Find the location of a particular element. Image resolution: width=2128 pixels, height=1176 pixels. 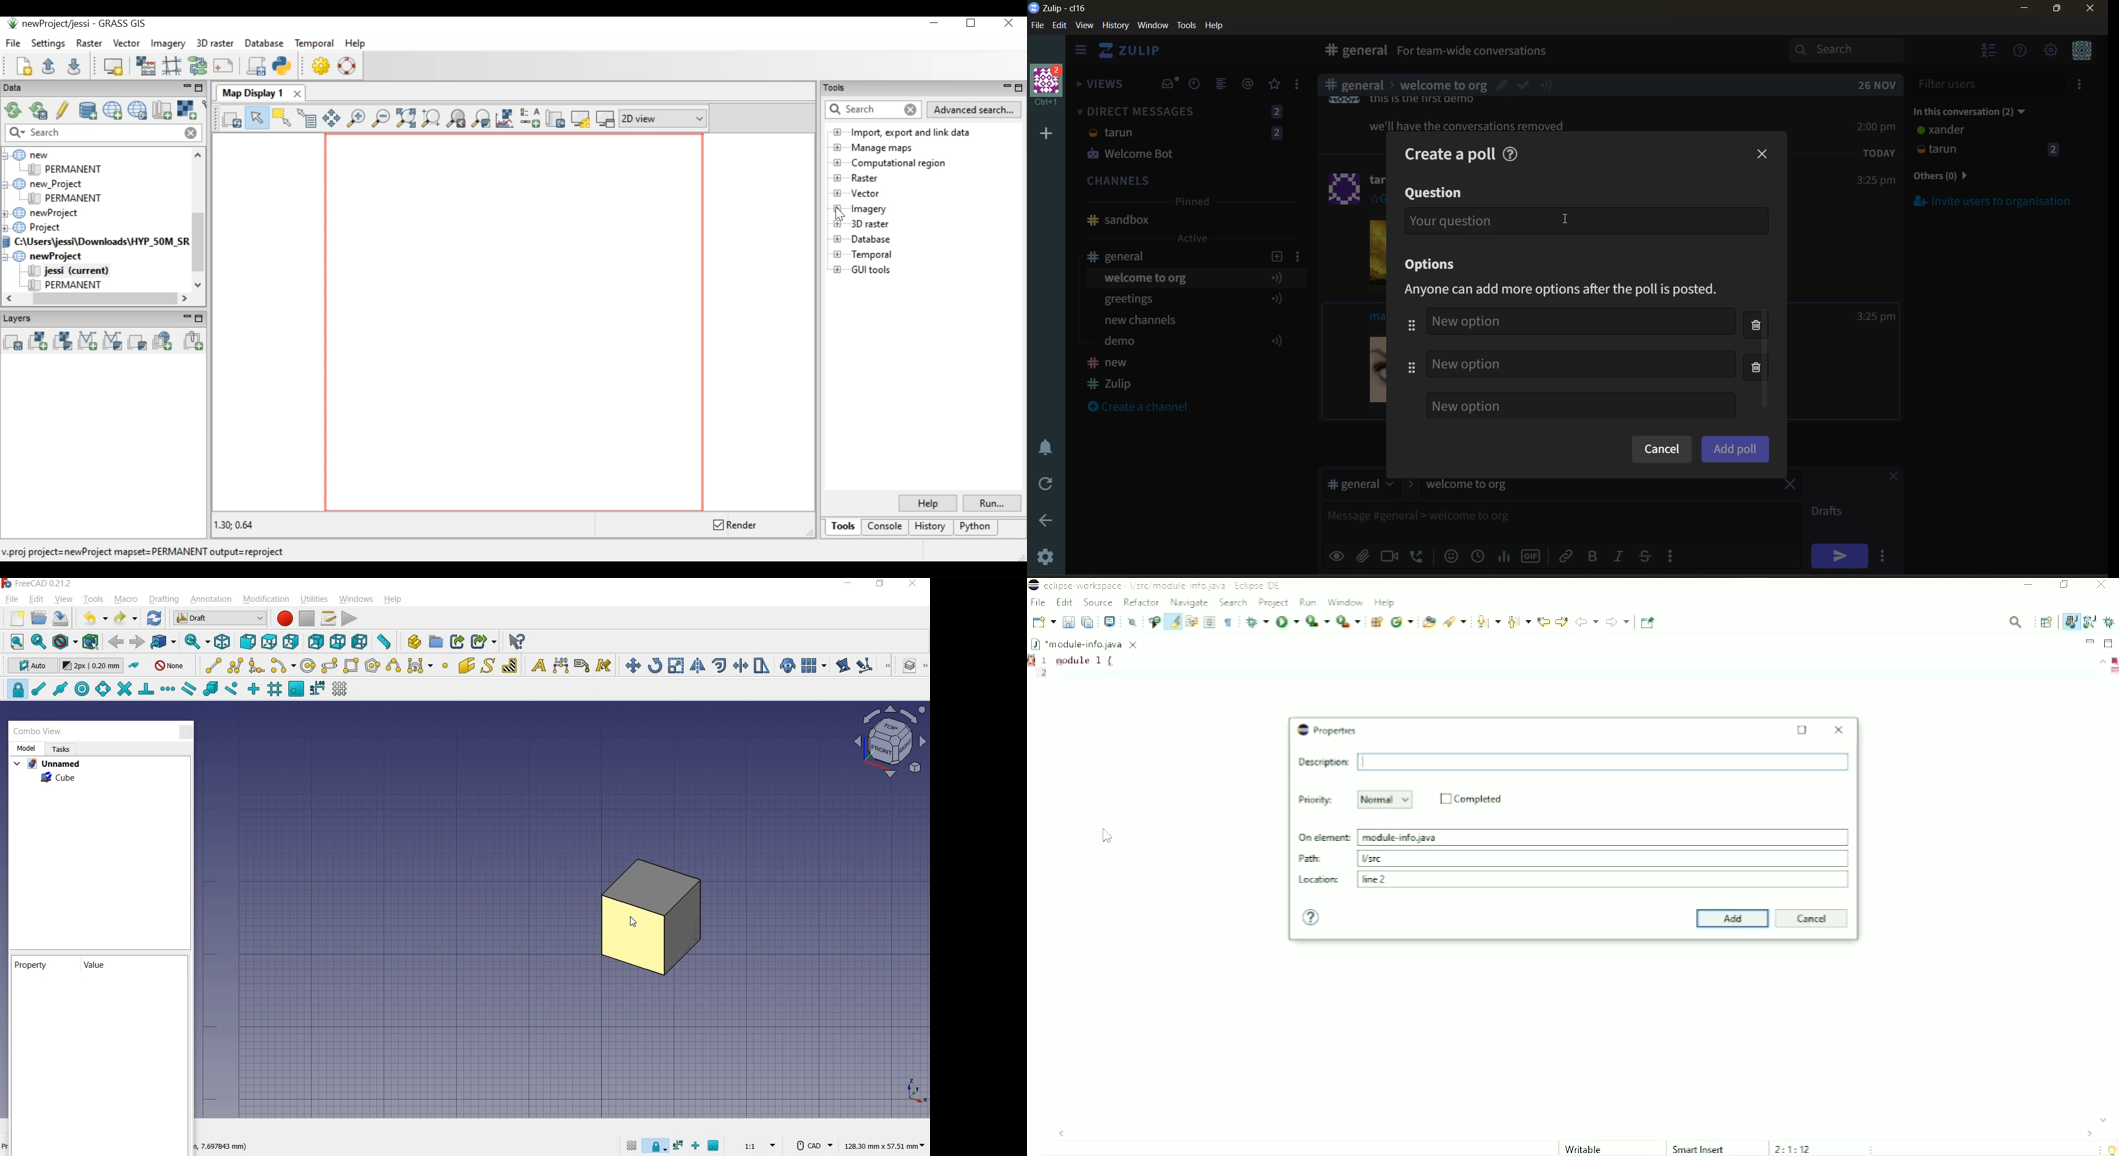

Java Browsing is located at coordinates (2090, 622).